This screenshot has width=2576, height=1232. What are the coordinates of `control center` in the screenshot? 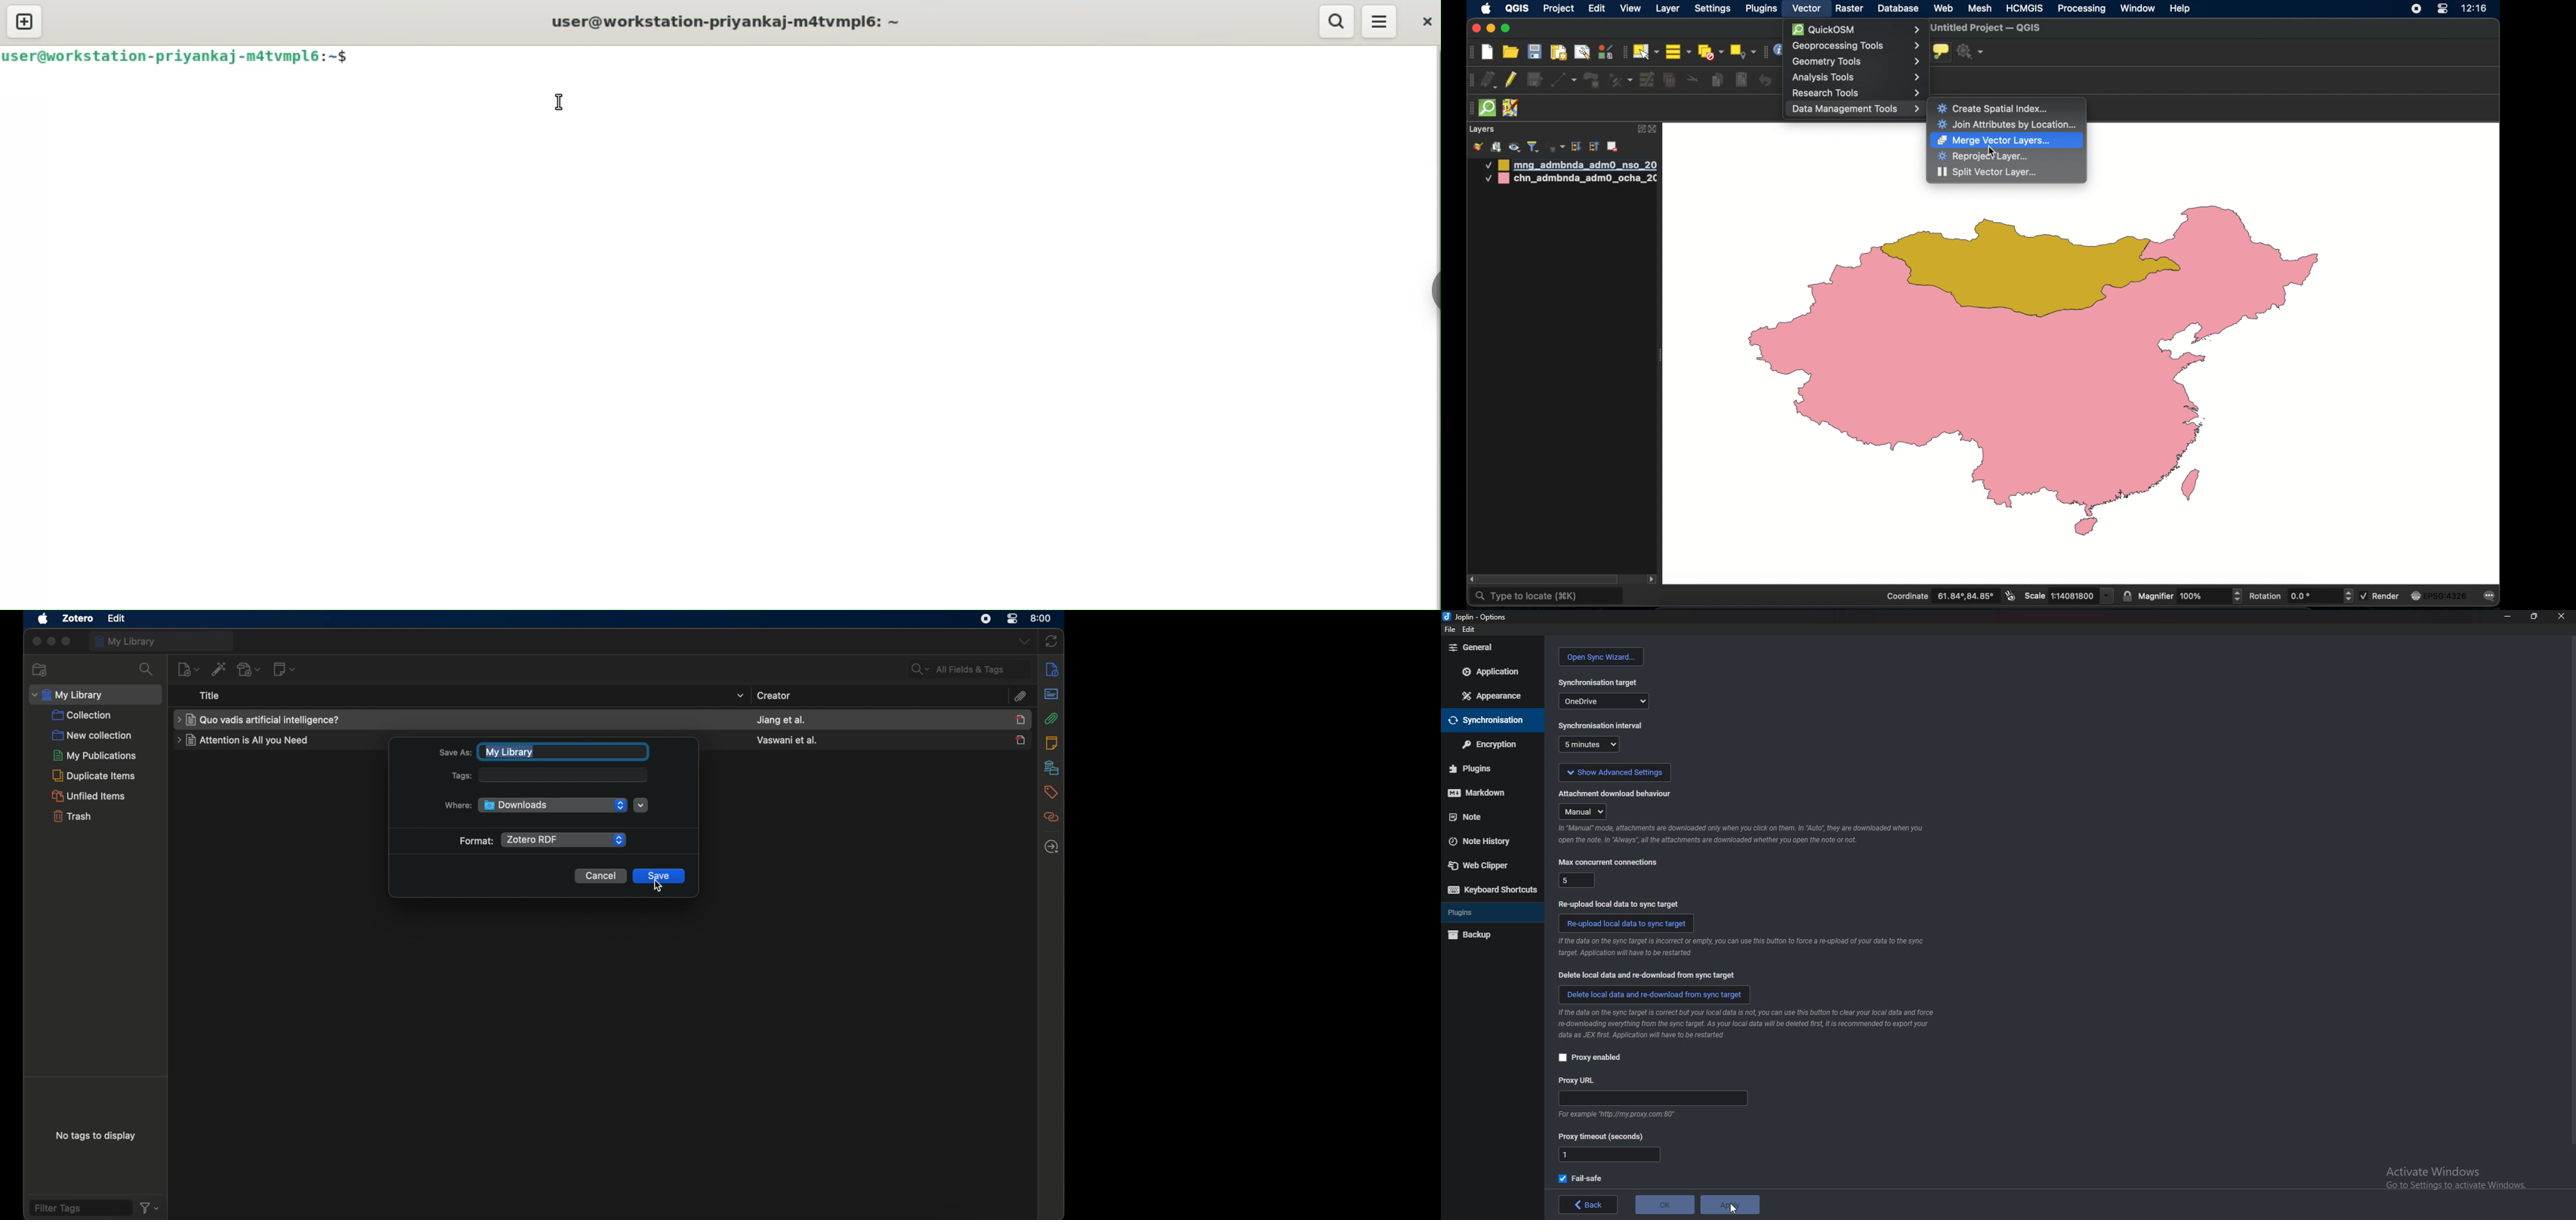 It's located at (1013, 618).